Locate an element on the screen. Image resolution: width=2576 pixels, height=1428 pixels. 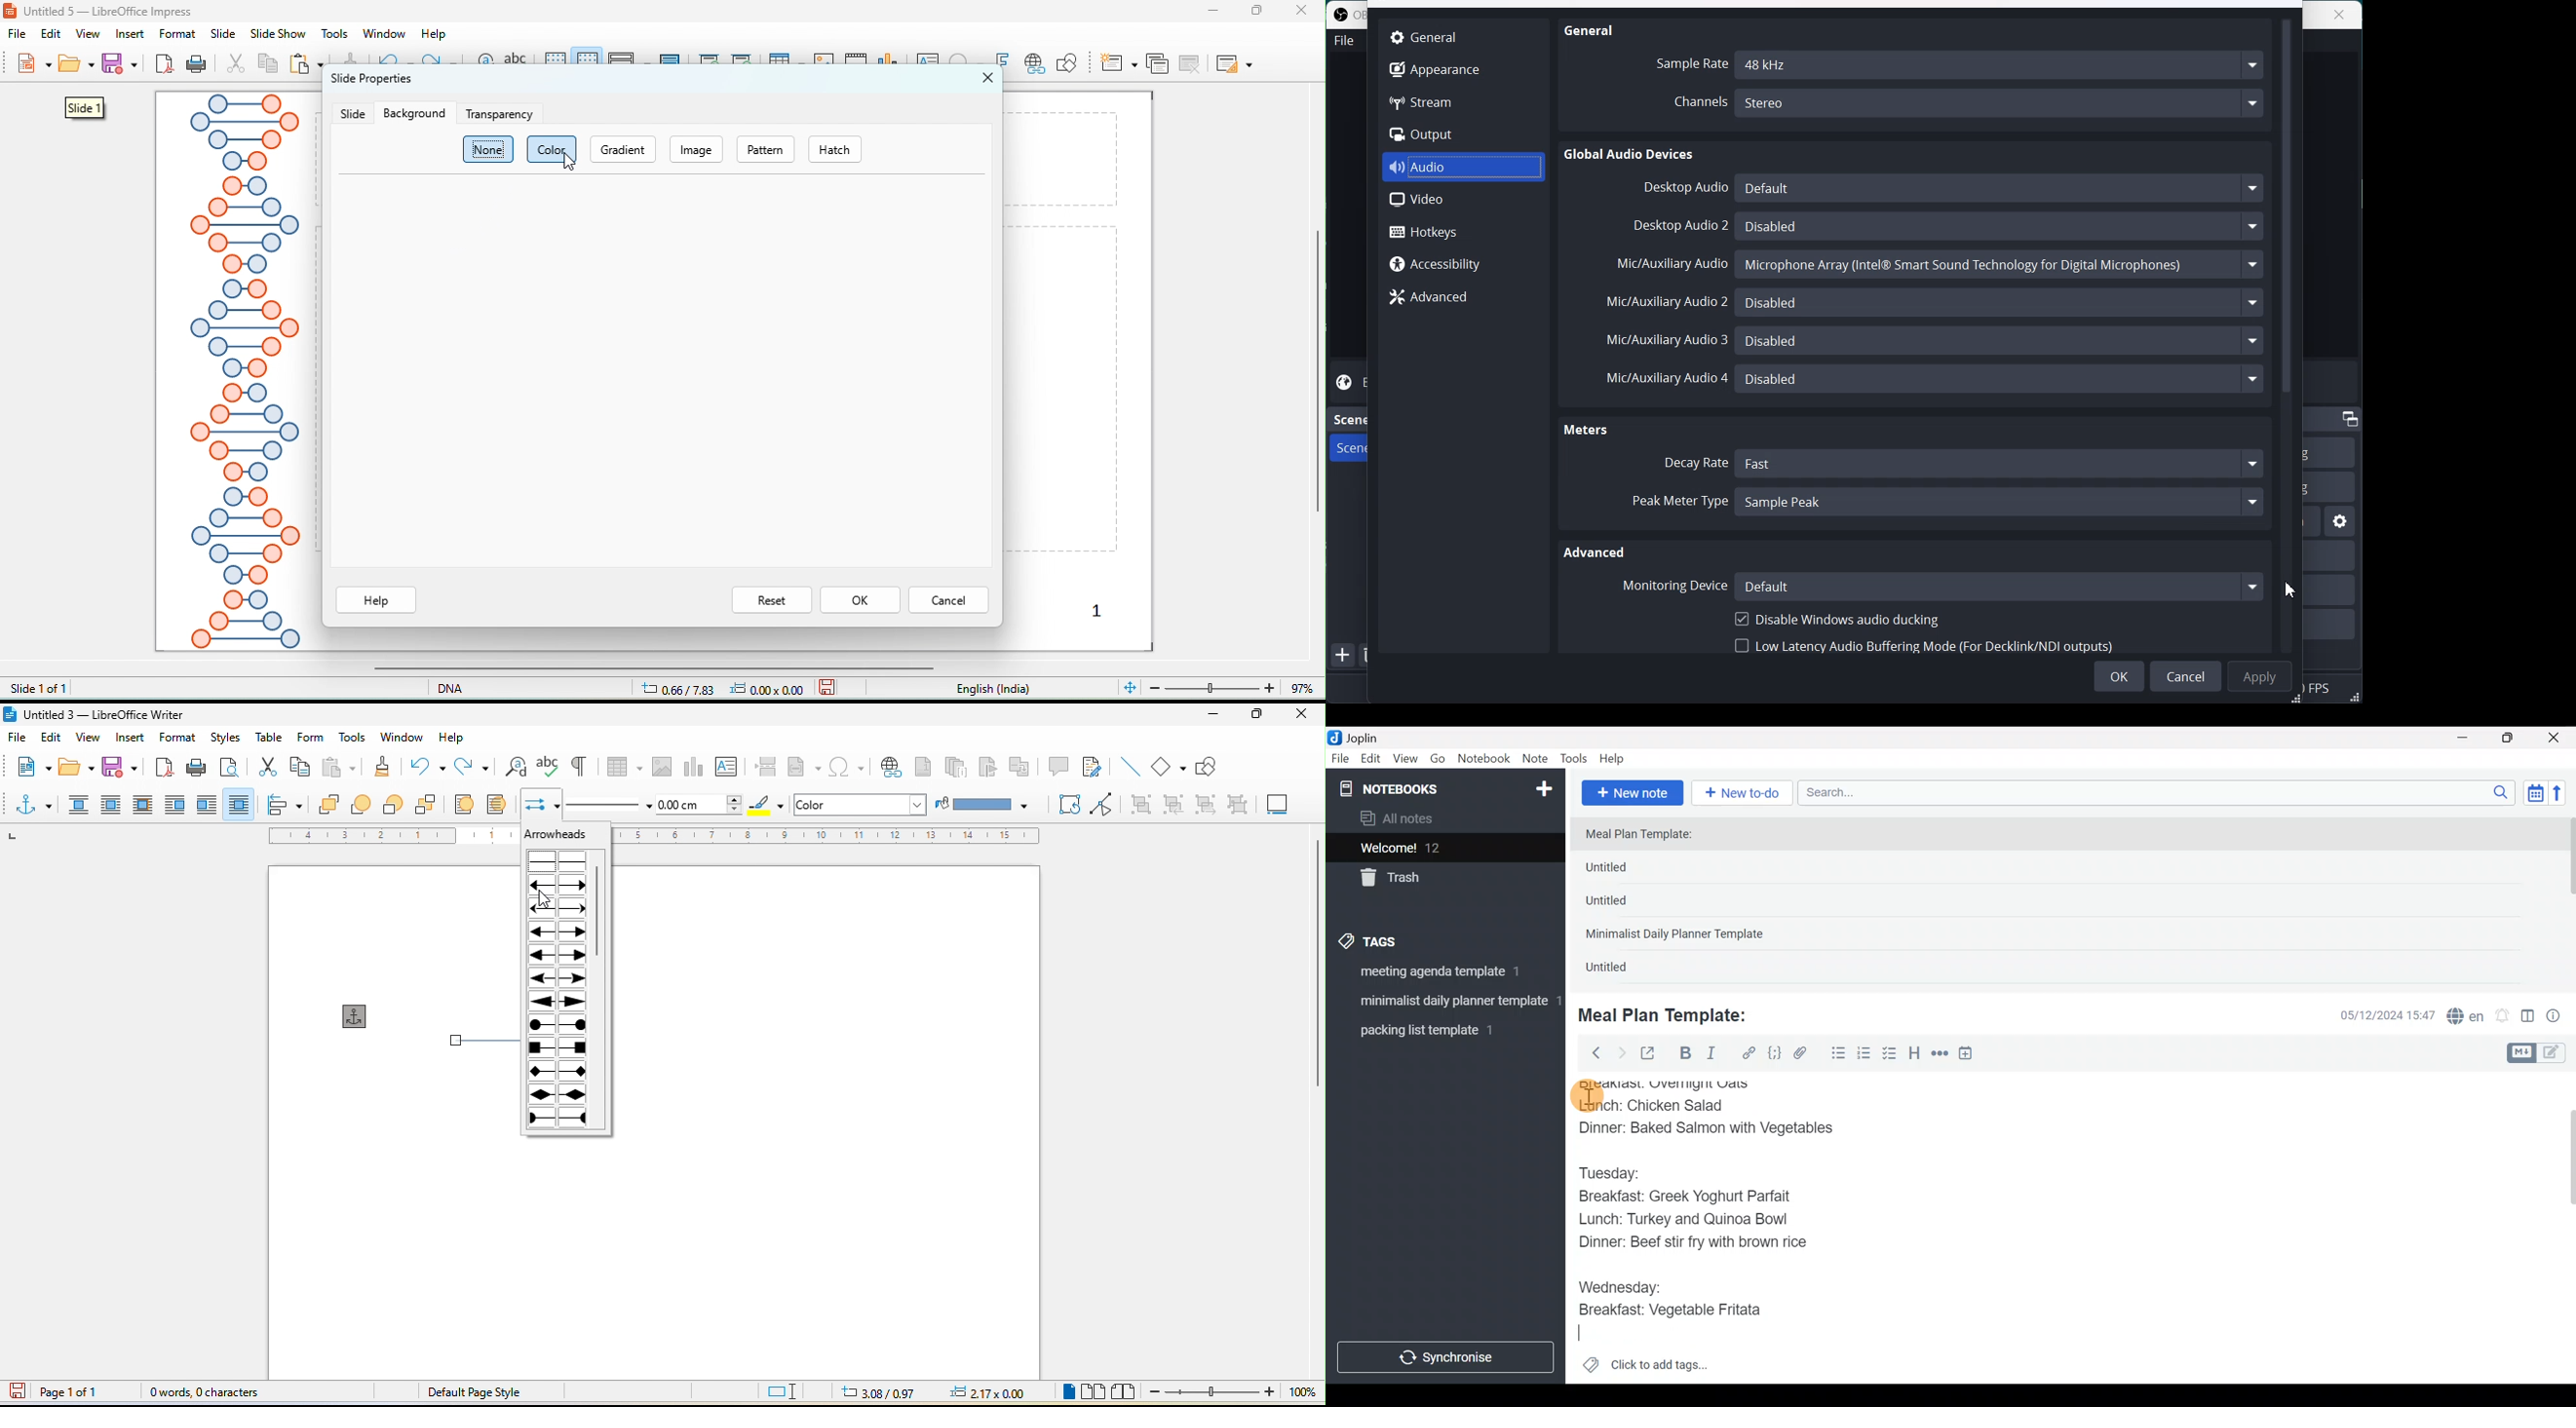
Bold is located at coordinates (1685, 1055).